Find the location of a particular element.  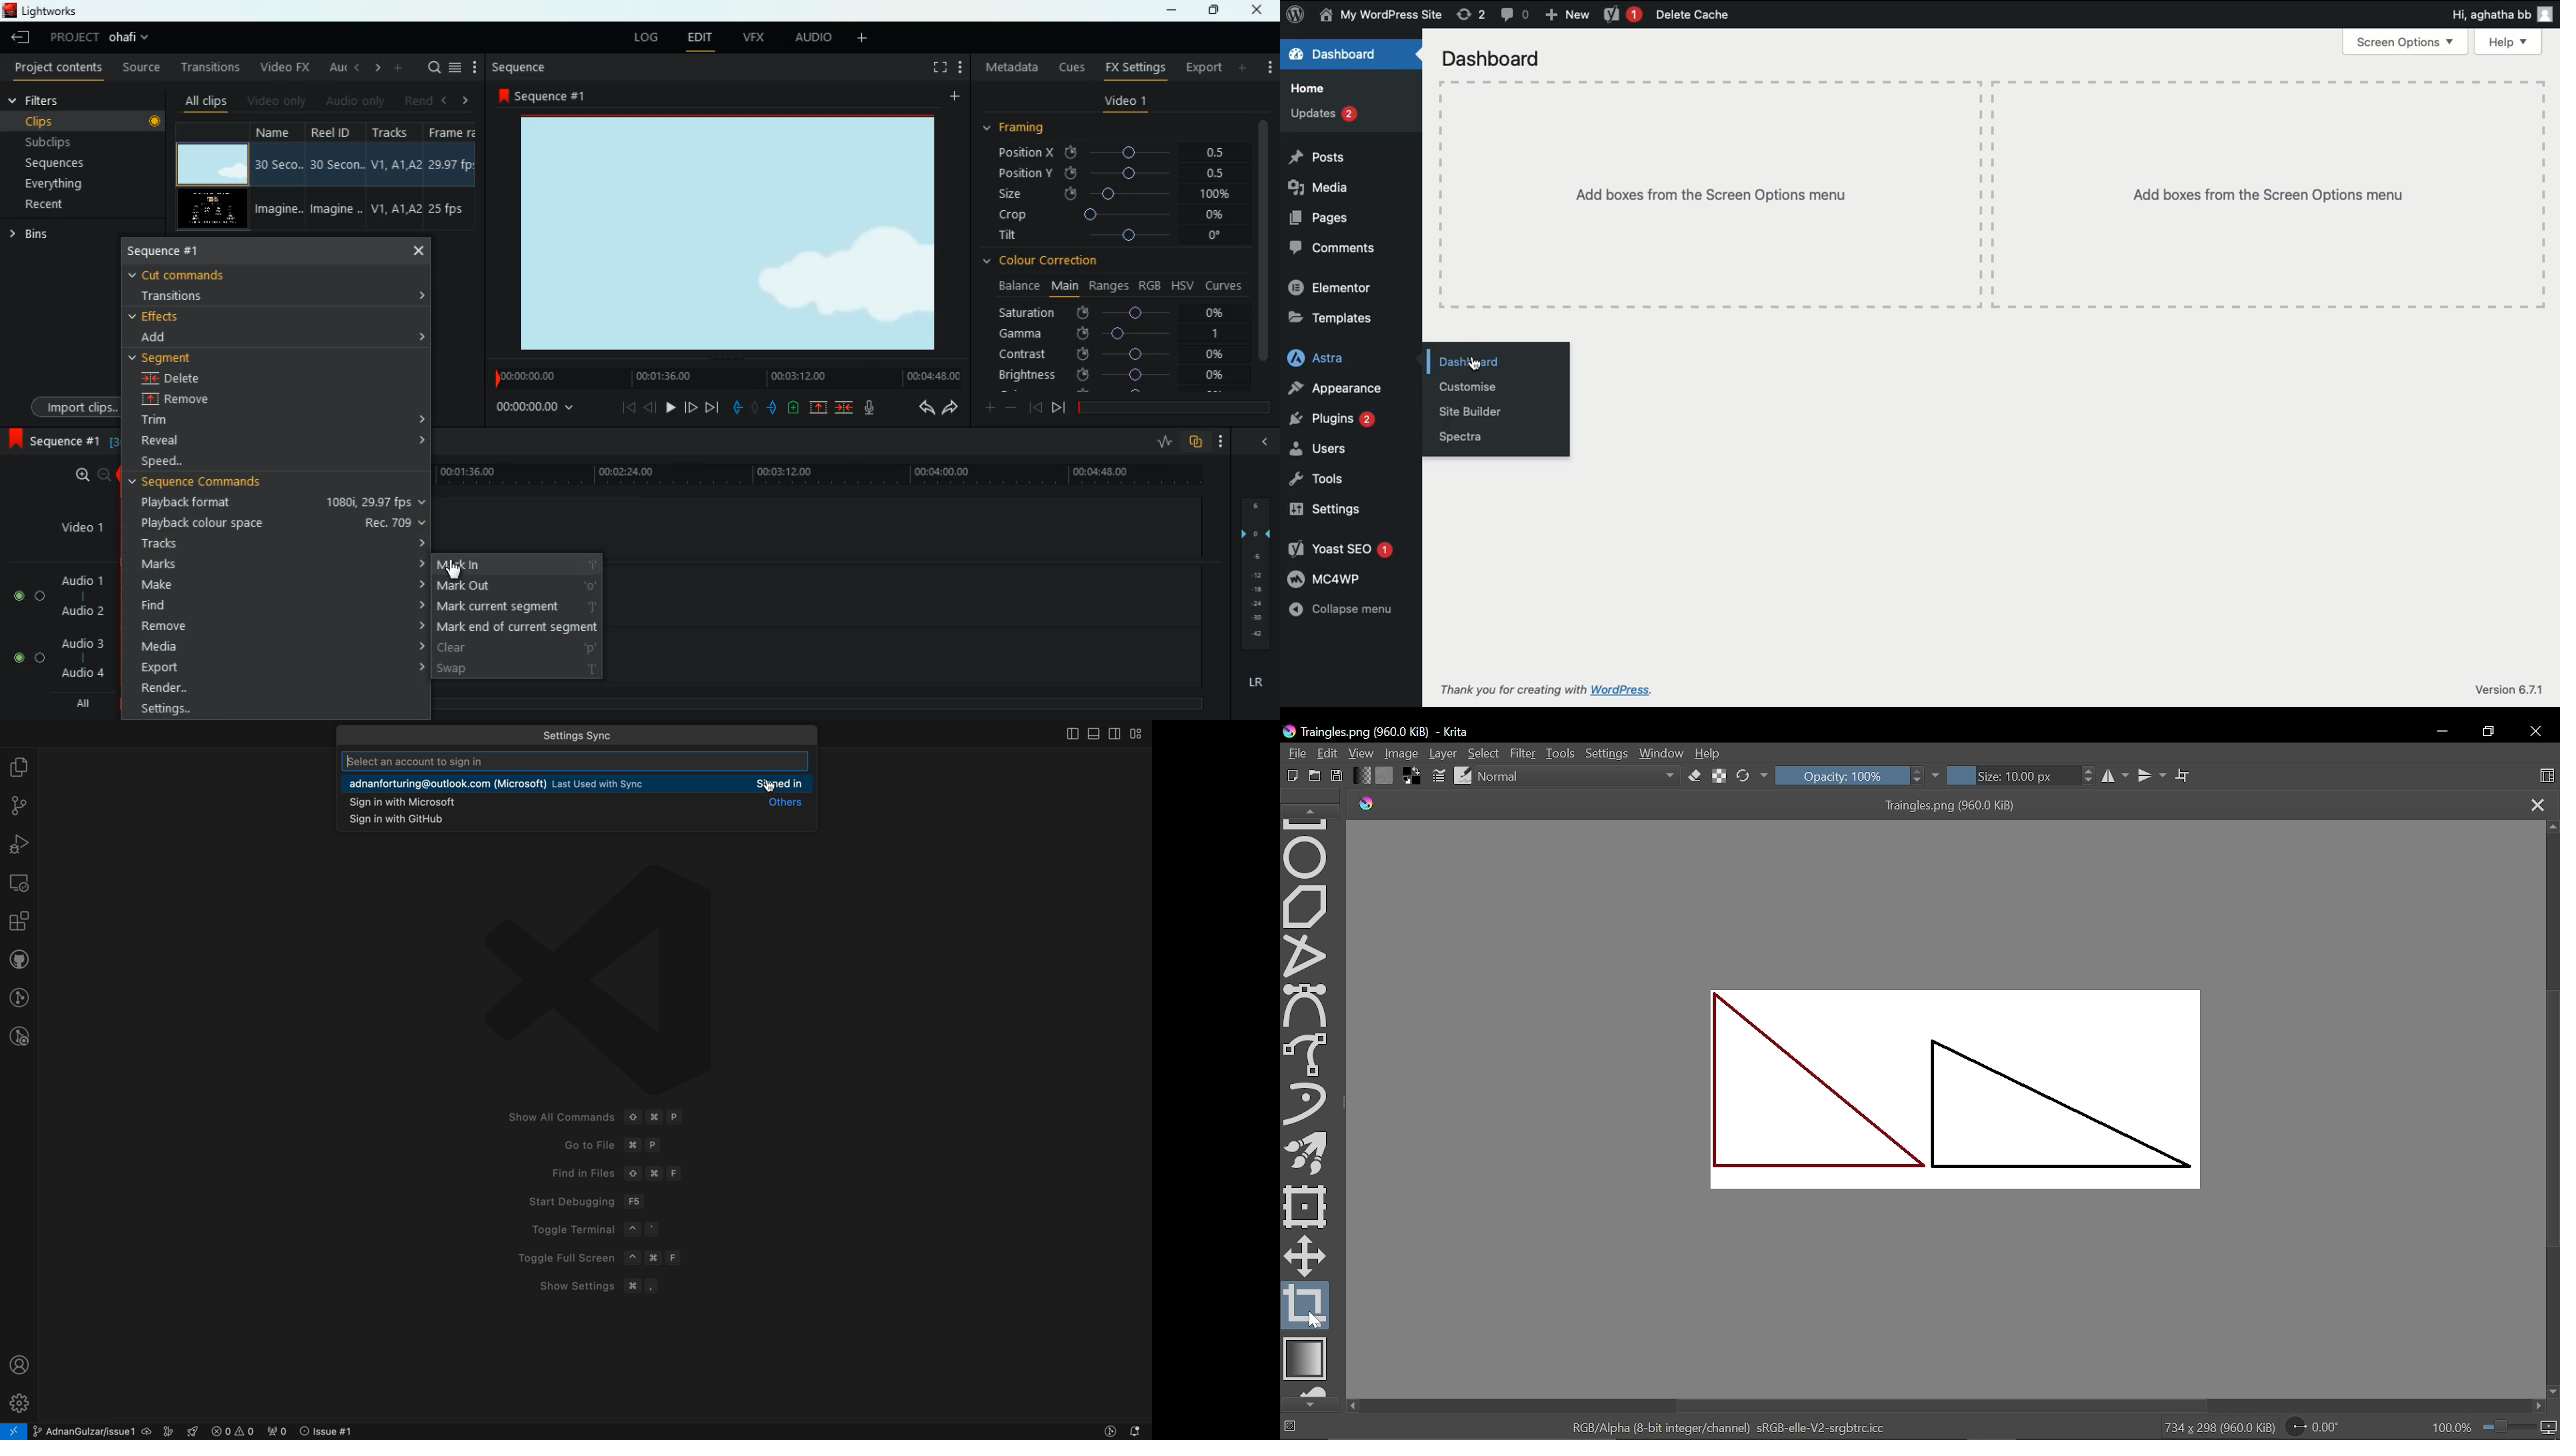

fx settings is located at coordinates (1133, 67).